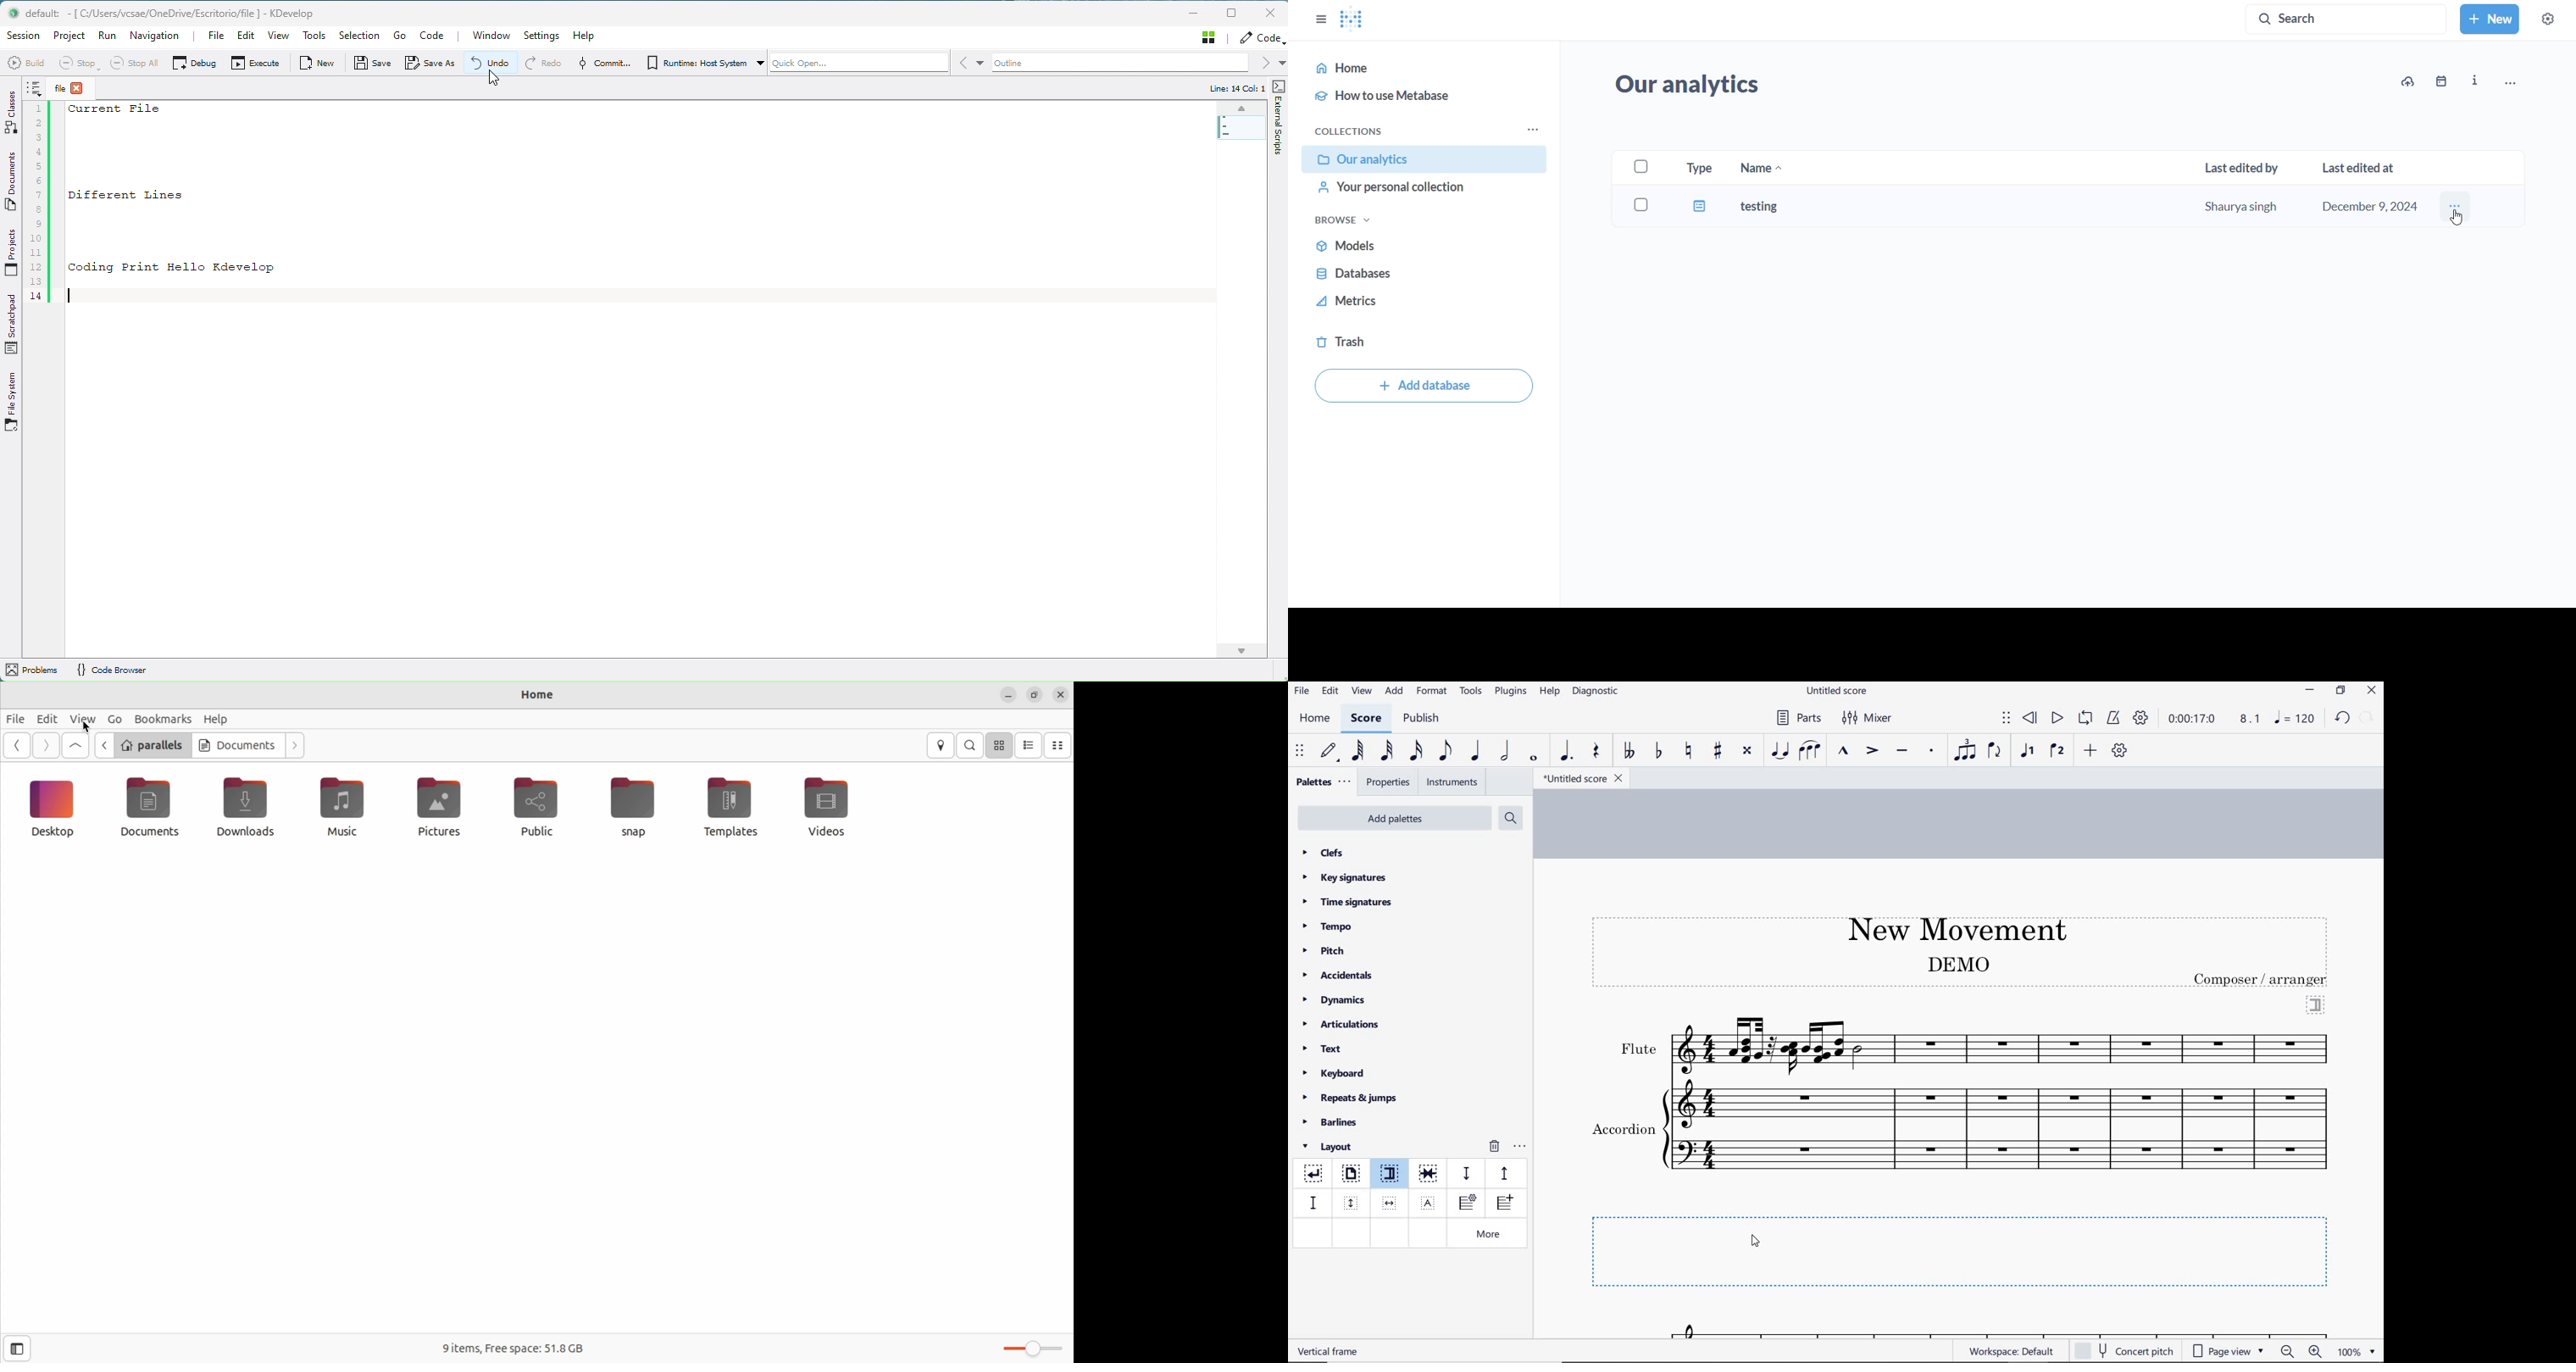 Image resolution: width=2576 pixels, height=1372 pixels. What do you see at coordinates (2093, 750) in the screenshot?
I see `add` at bounding box center [2093, 750].